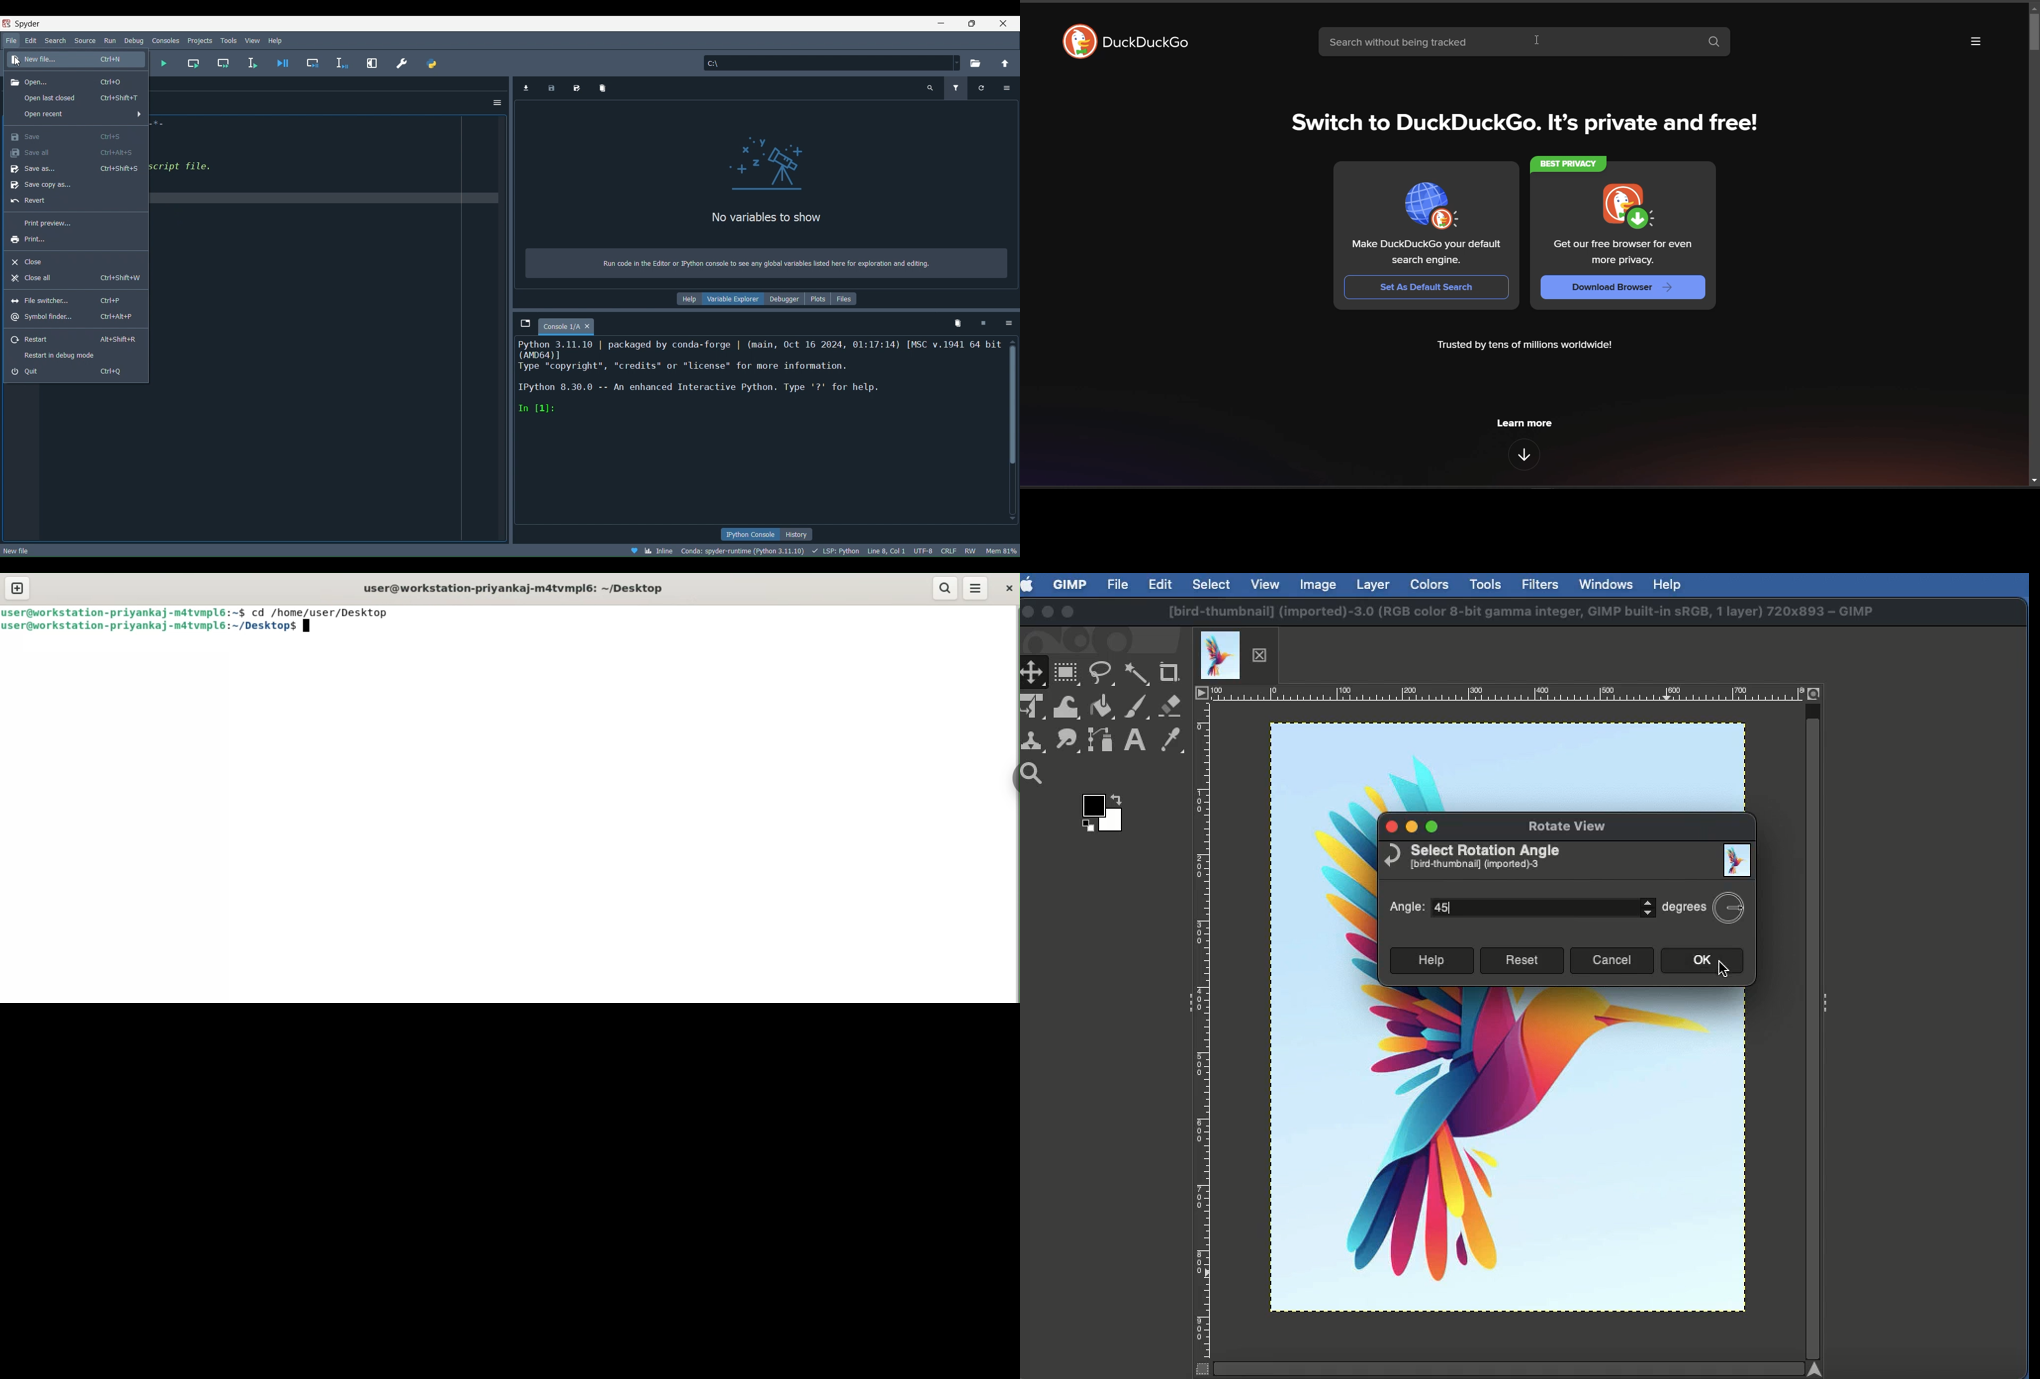  What do you see at coordinates (75, 170) in the screenshot?
I see `Save as ` at bounding box center [75, 170].